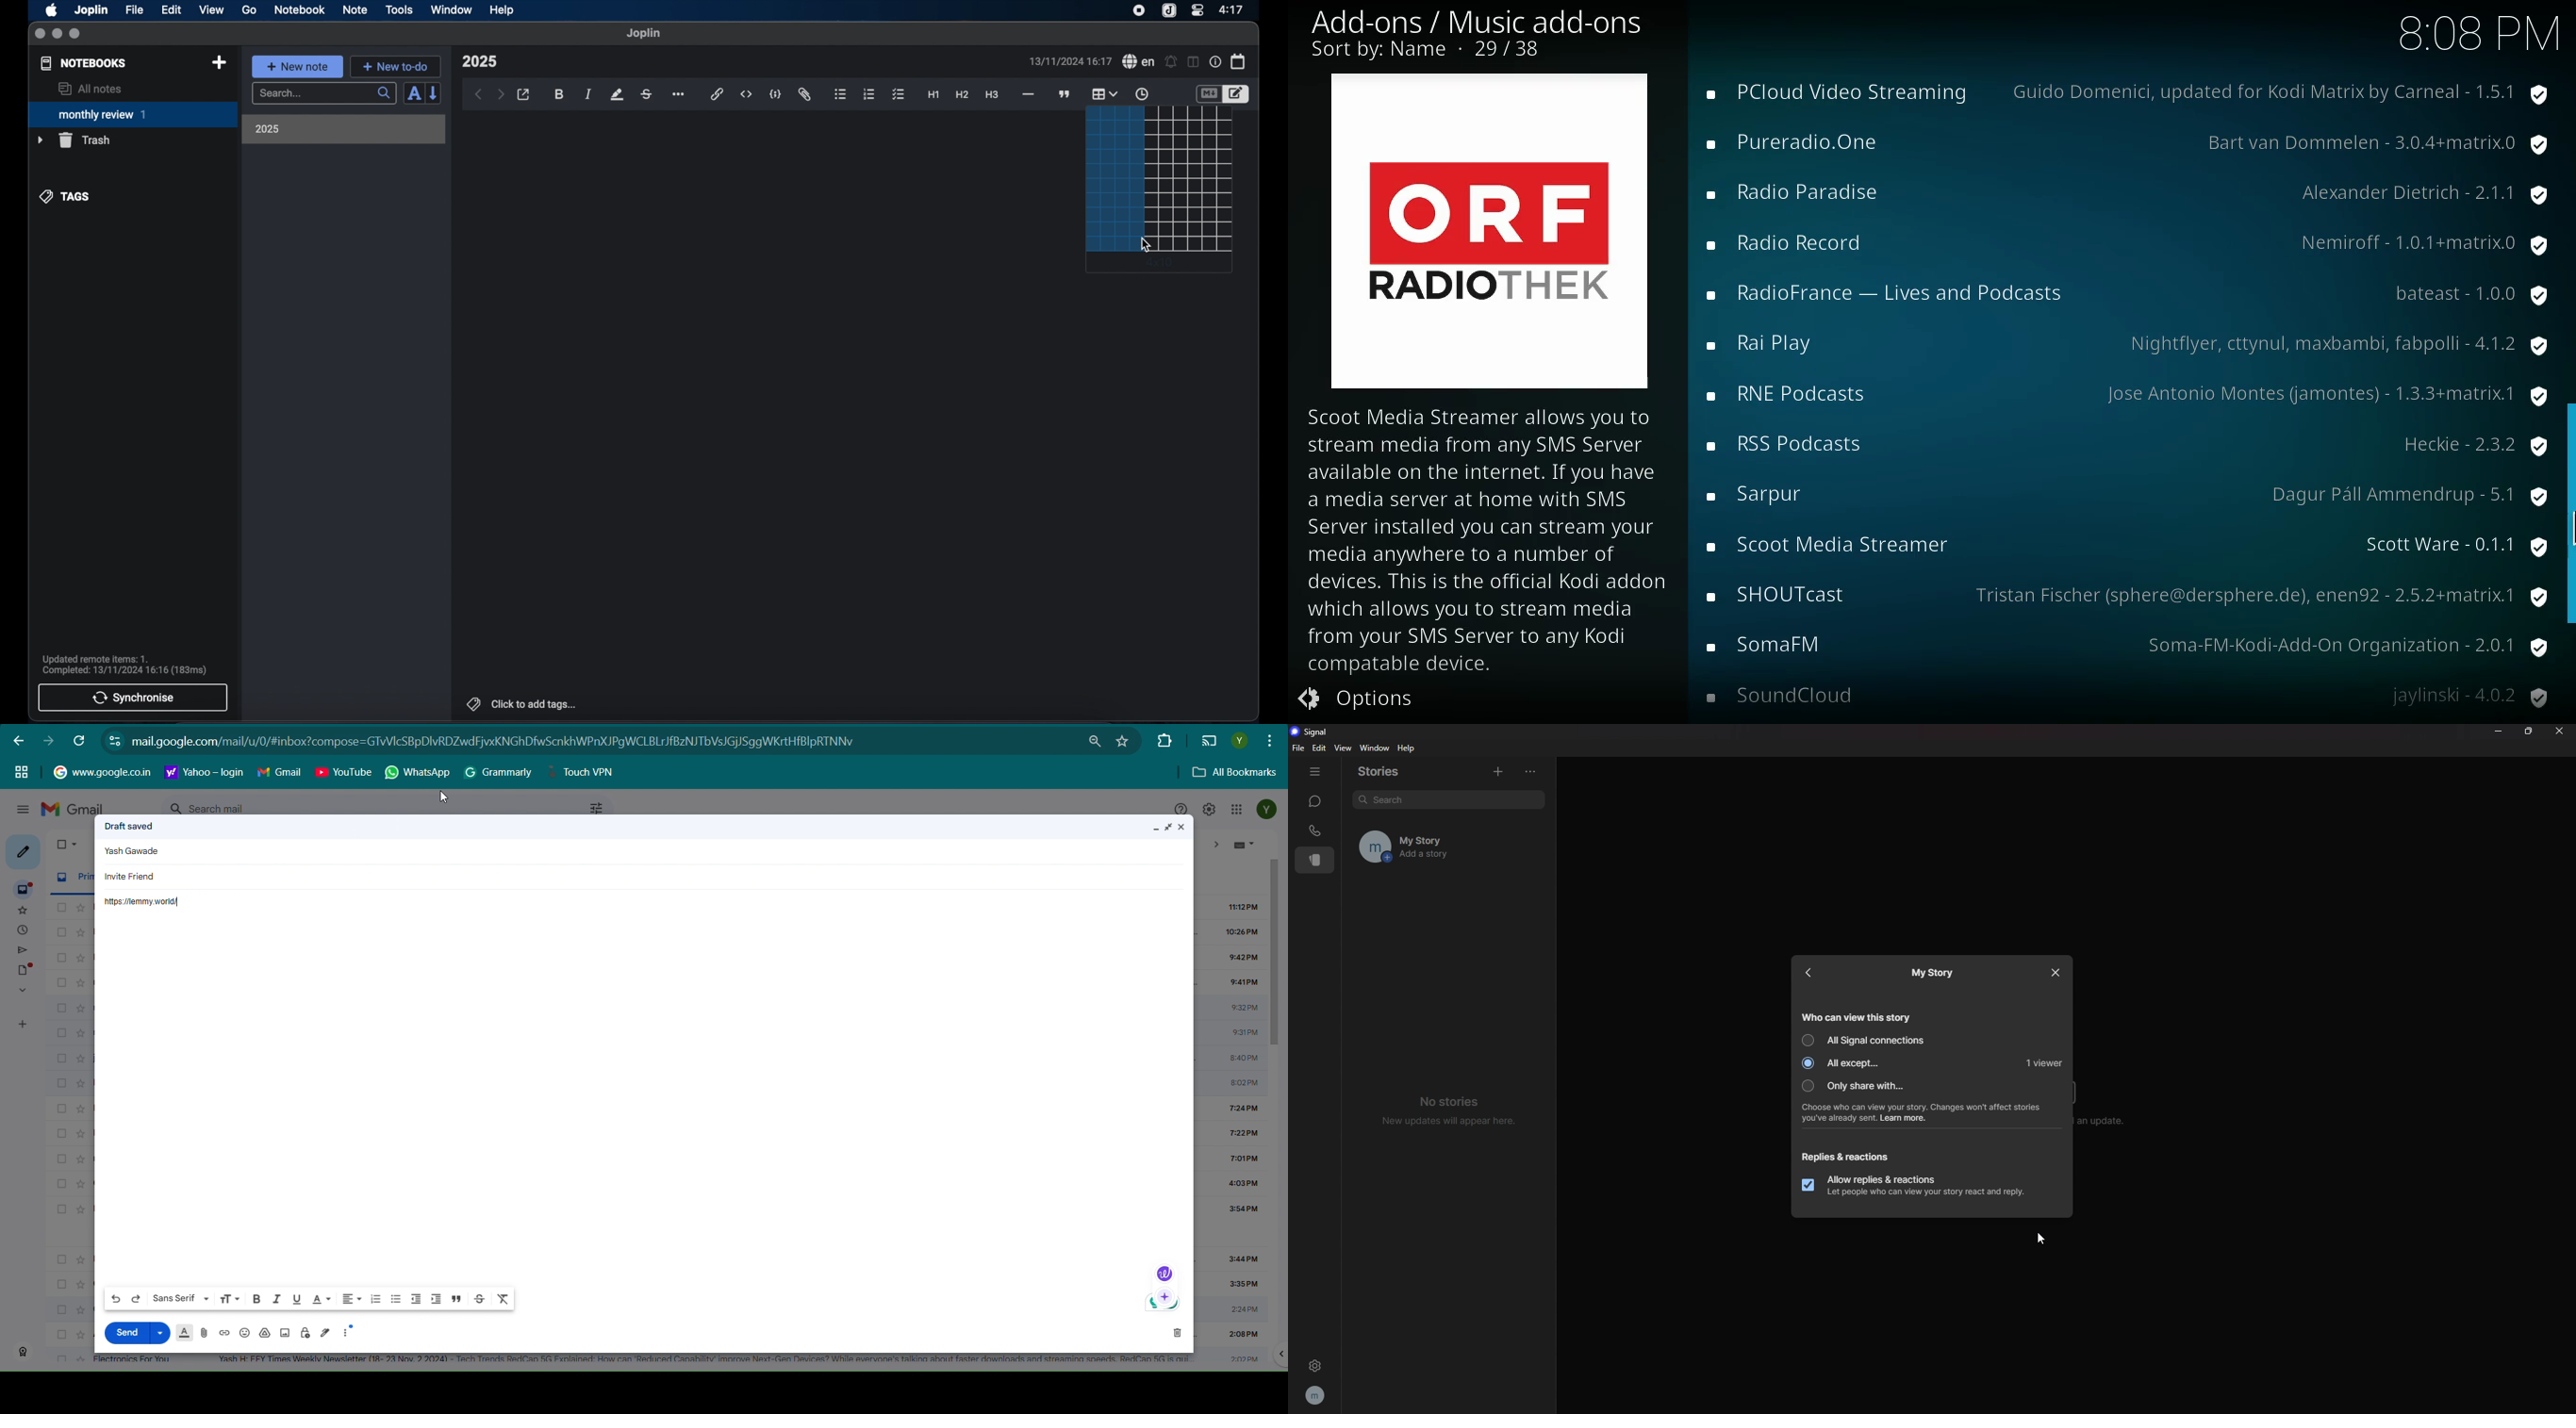  What do you see at coordinates (644, 33) in the screenshot?
I see `joplin` at bounding box center [644, 33].